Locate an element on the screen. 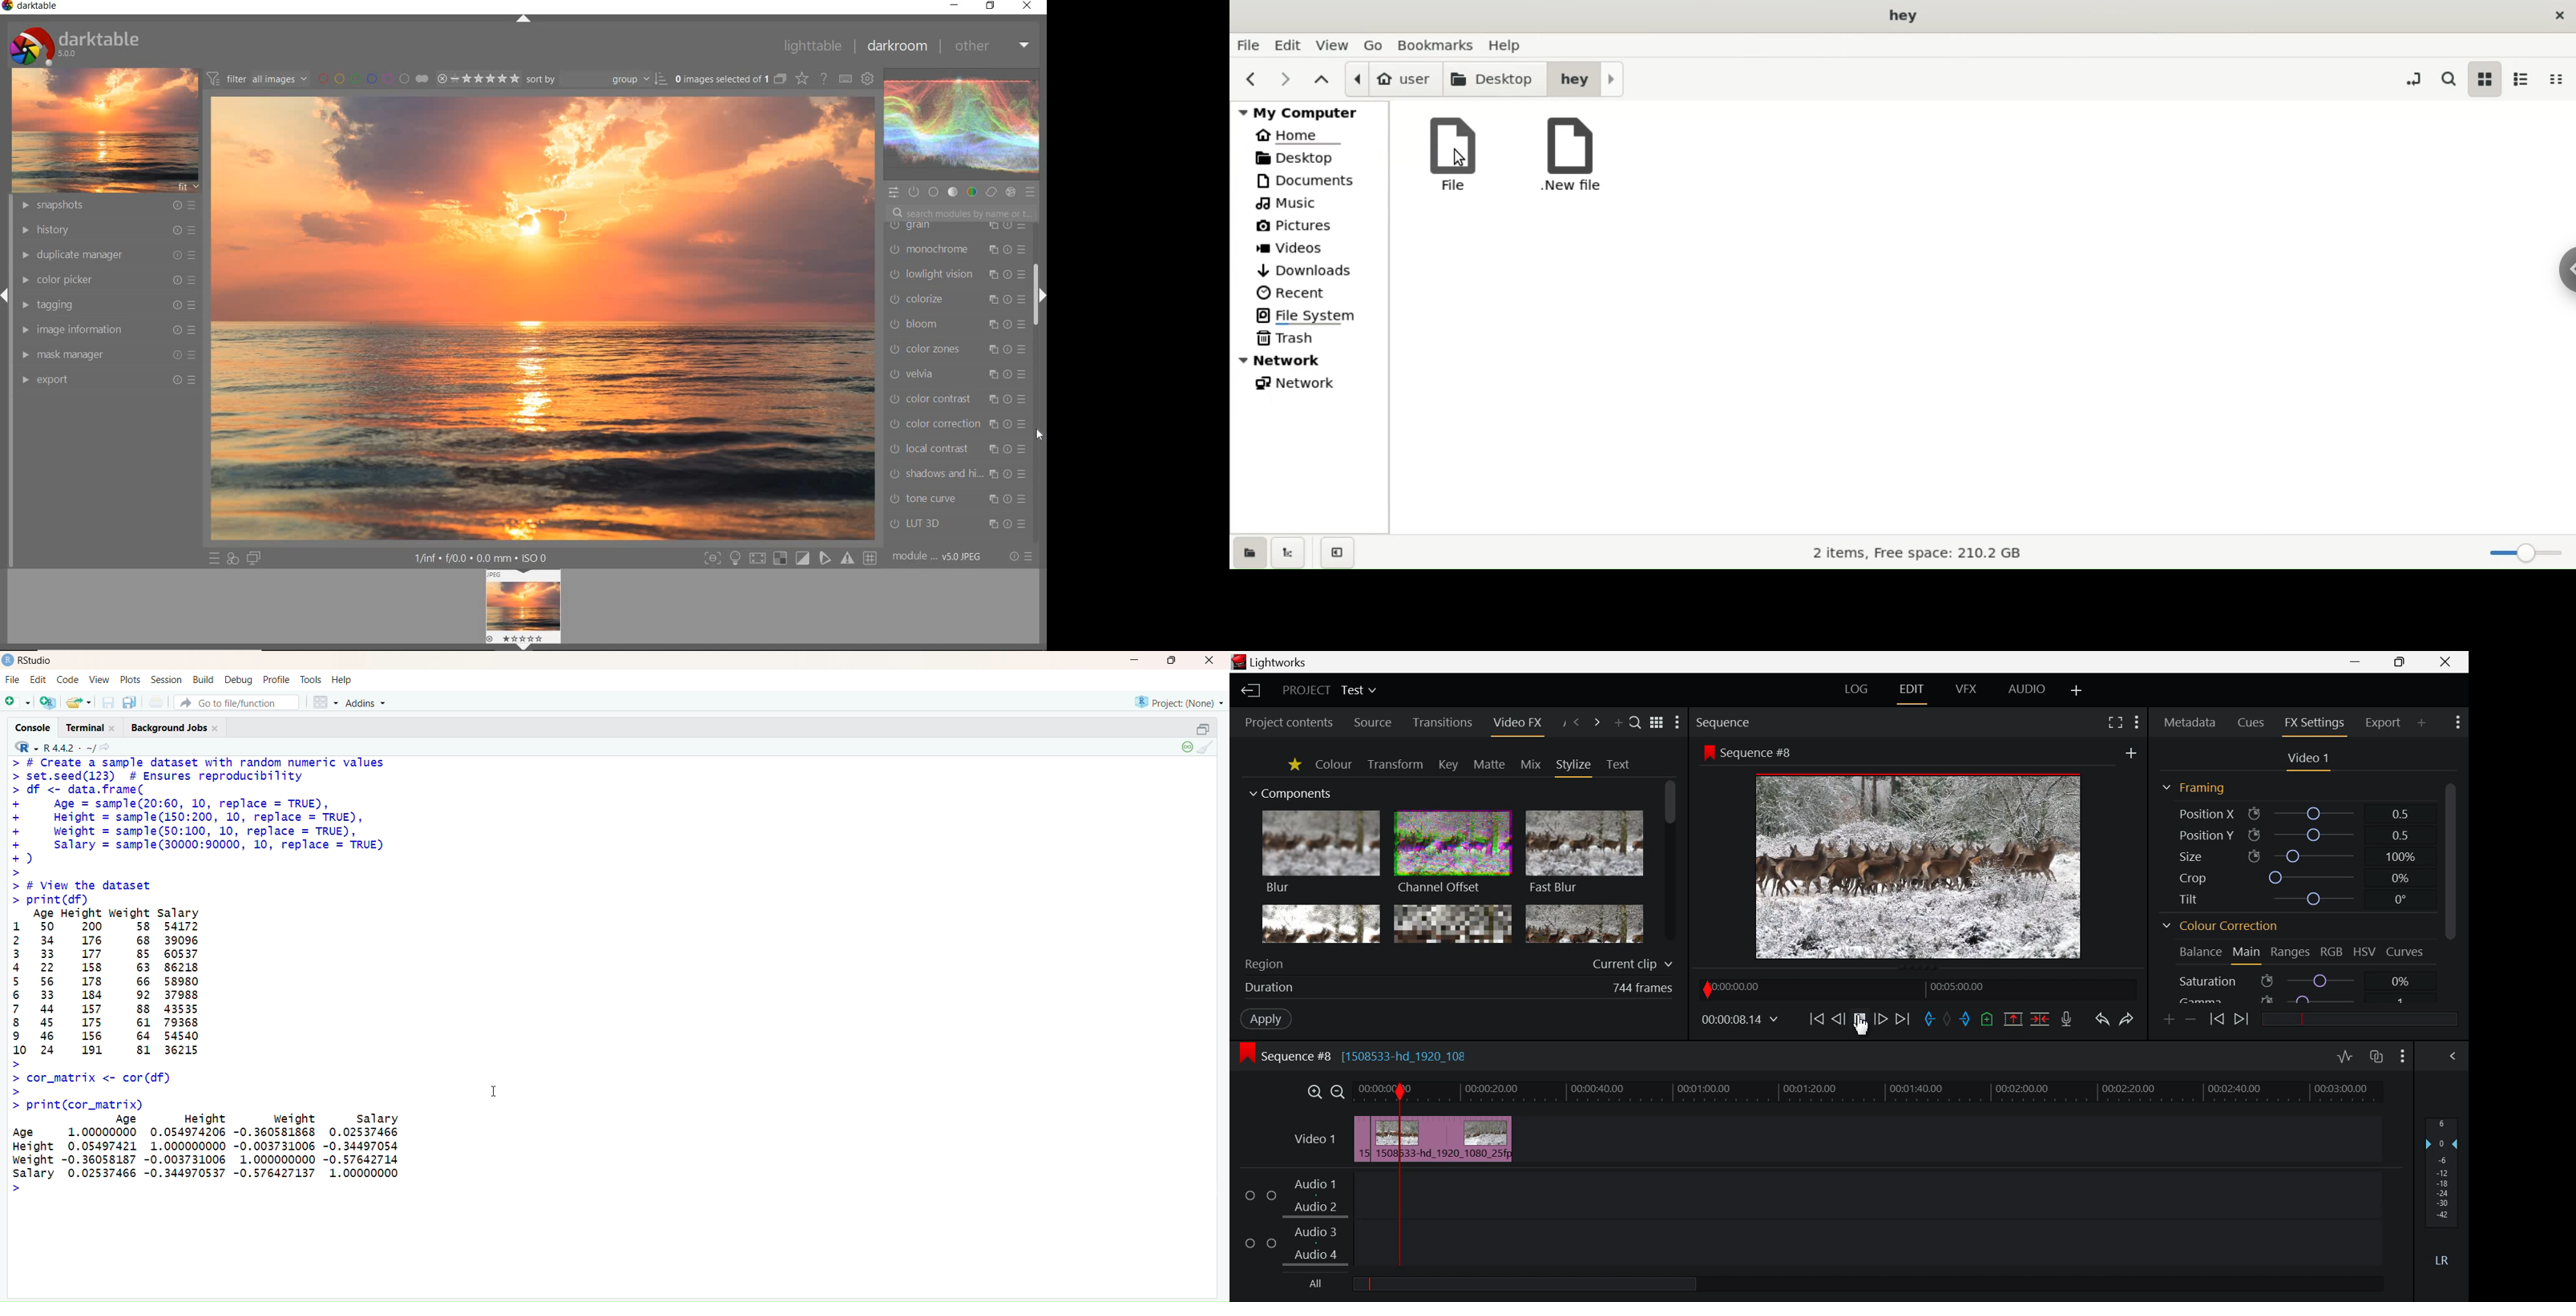  Open an existing file (Ctrl + O) is located at coordinates (78, 702).